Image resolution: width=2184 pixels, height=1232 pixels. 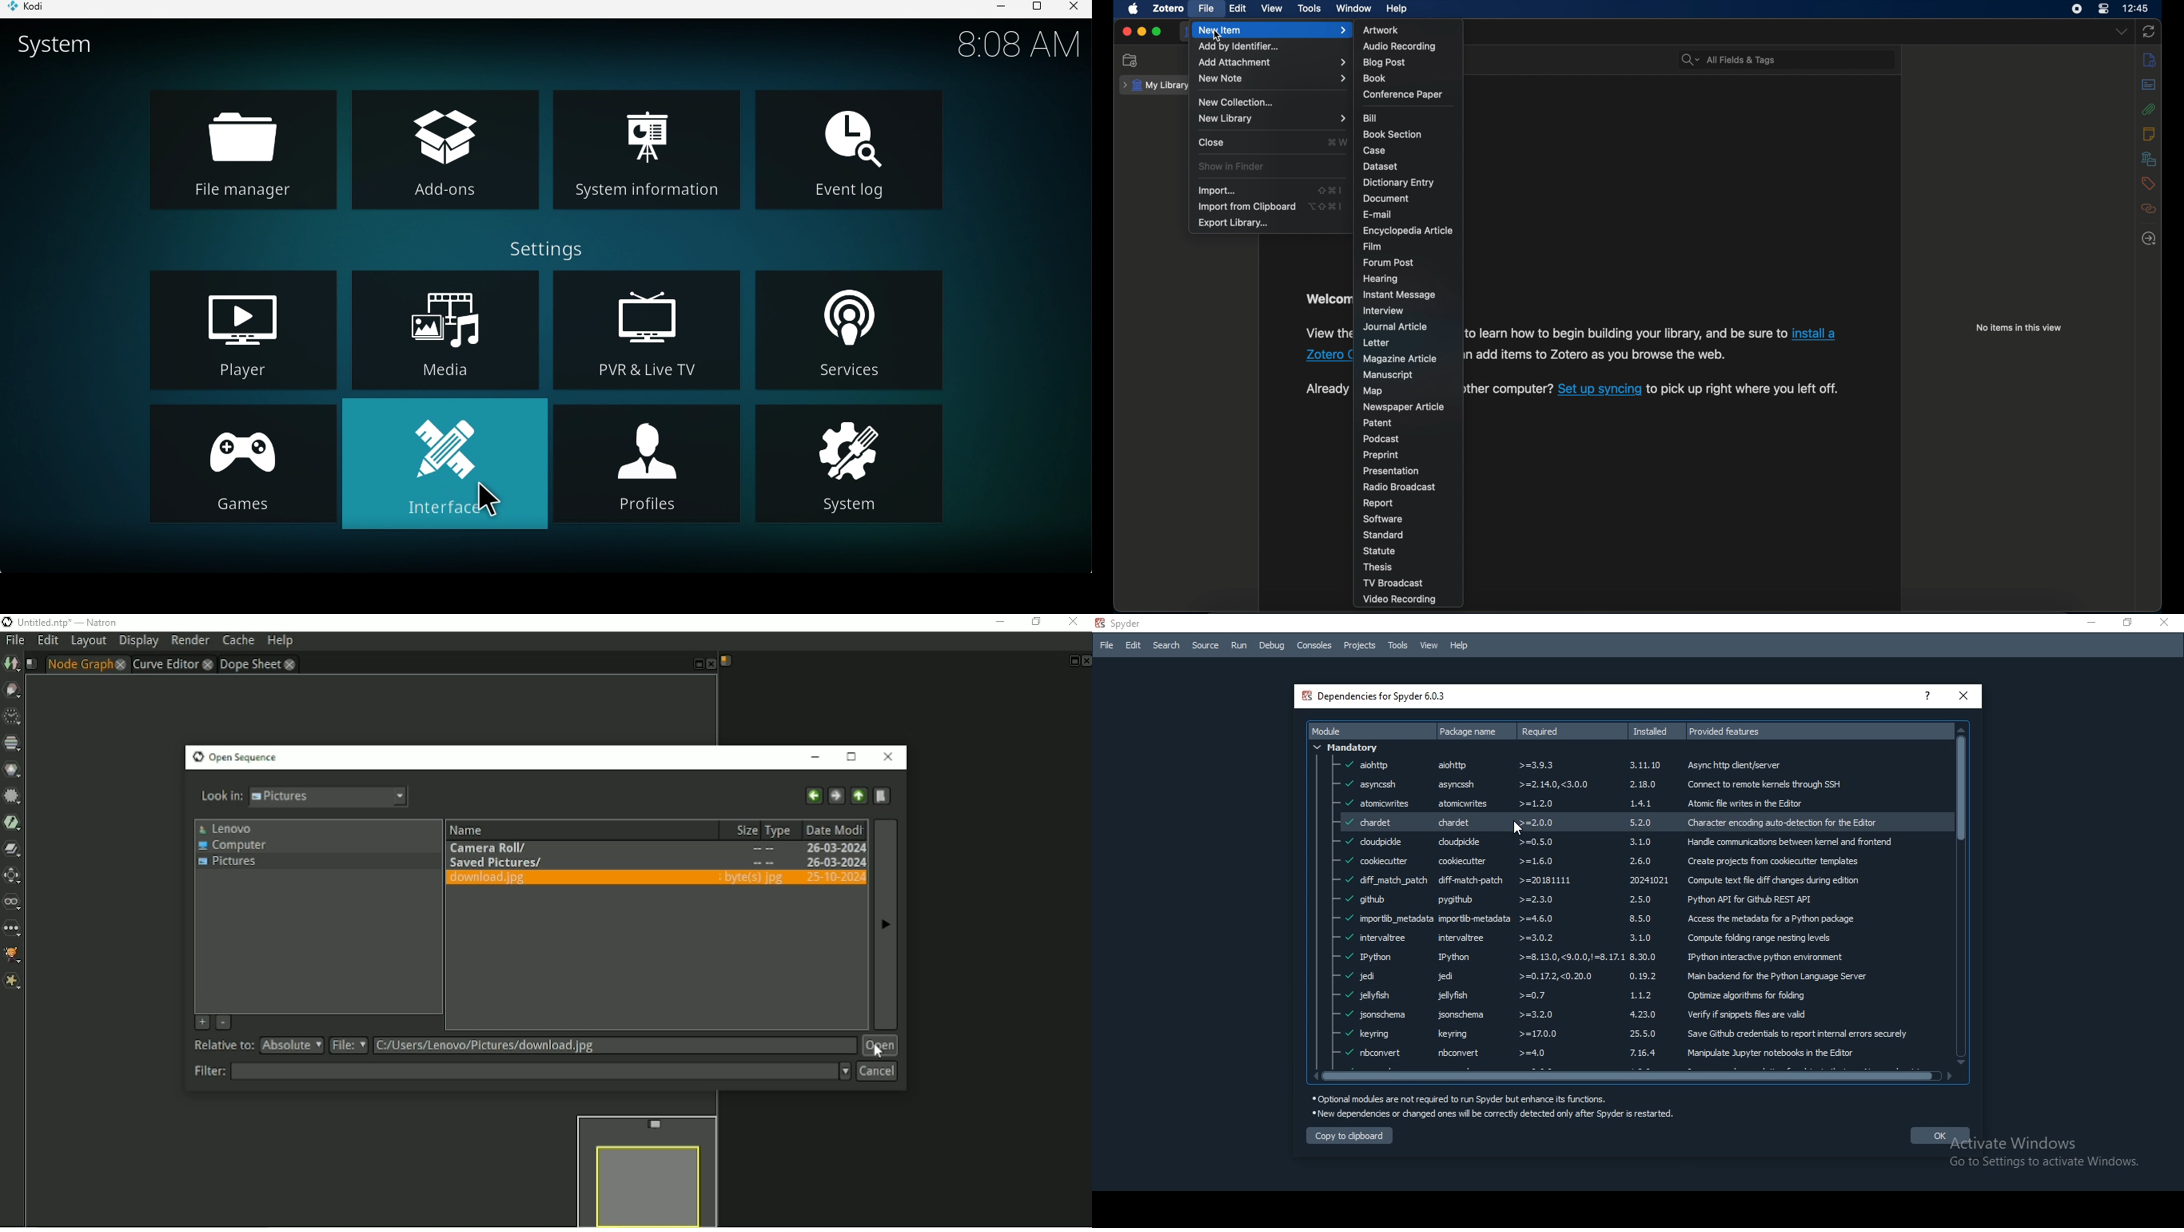 I want to click on newspaper article, so click(x=1405, y=408).